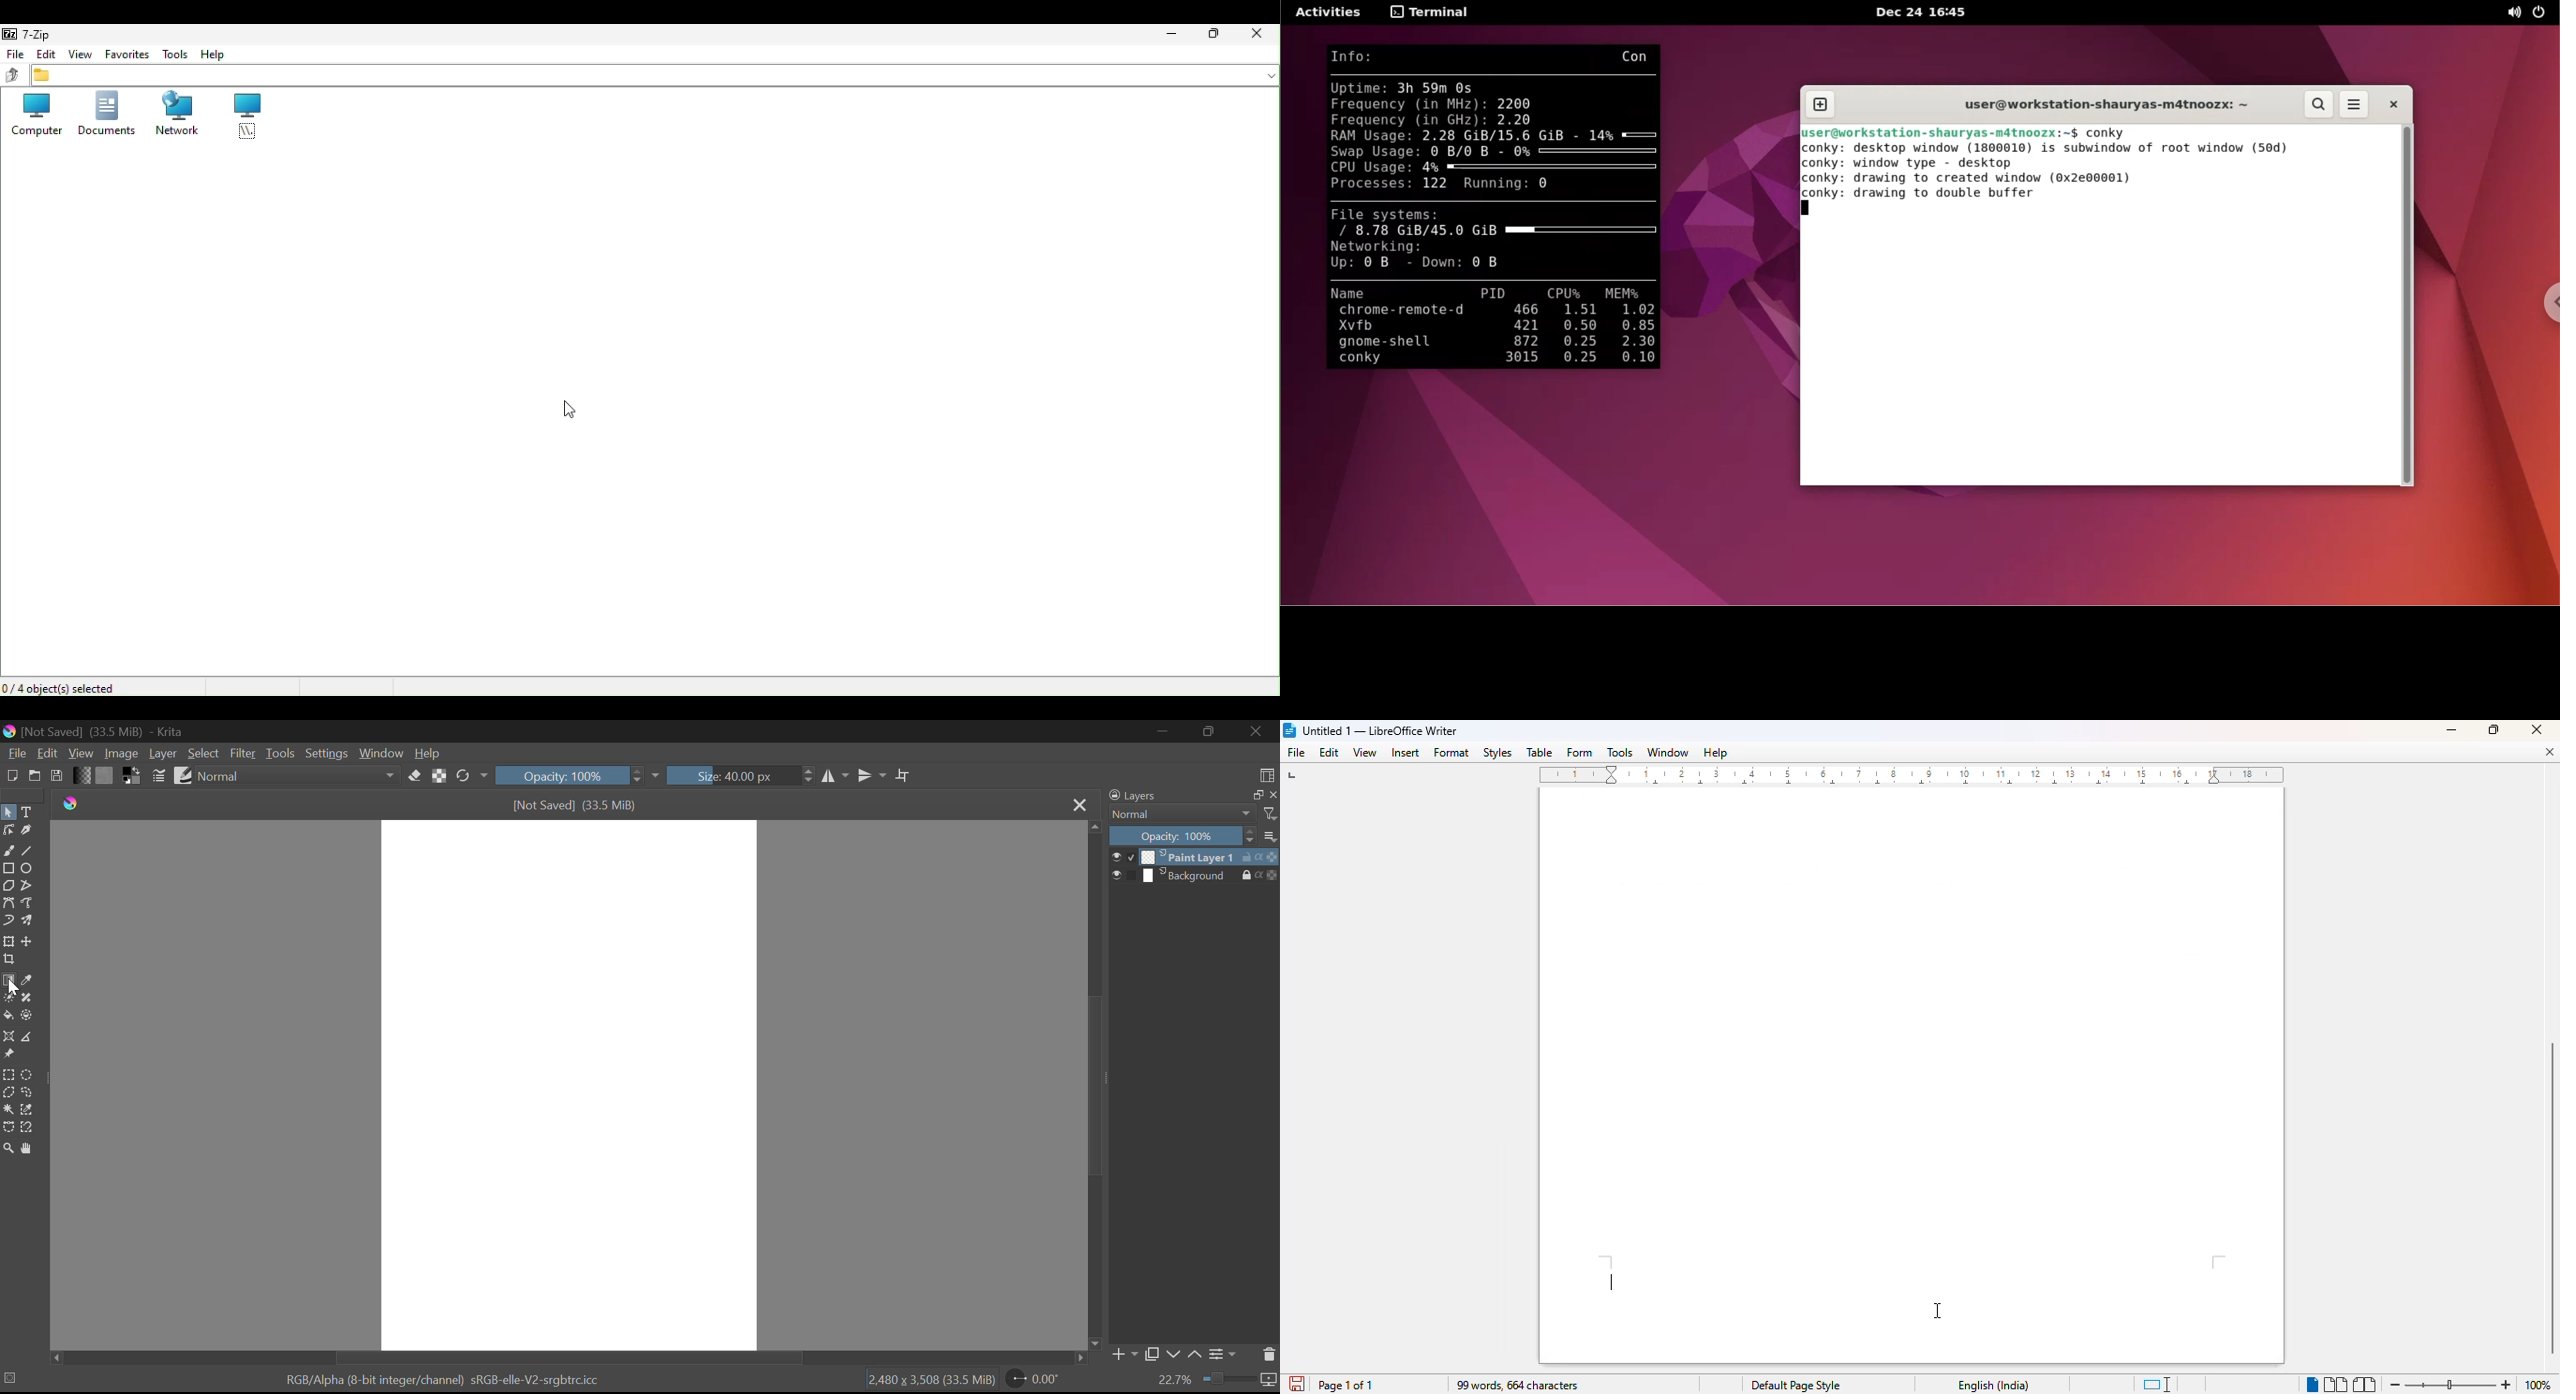  I want to click on Opacity: 100%, so click(575, 775).